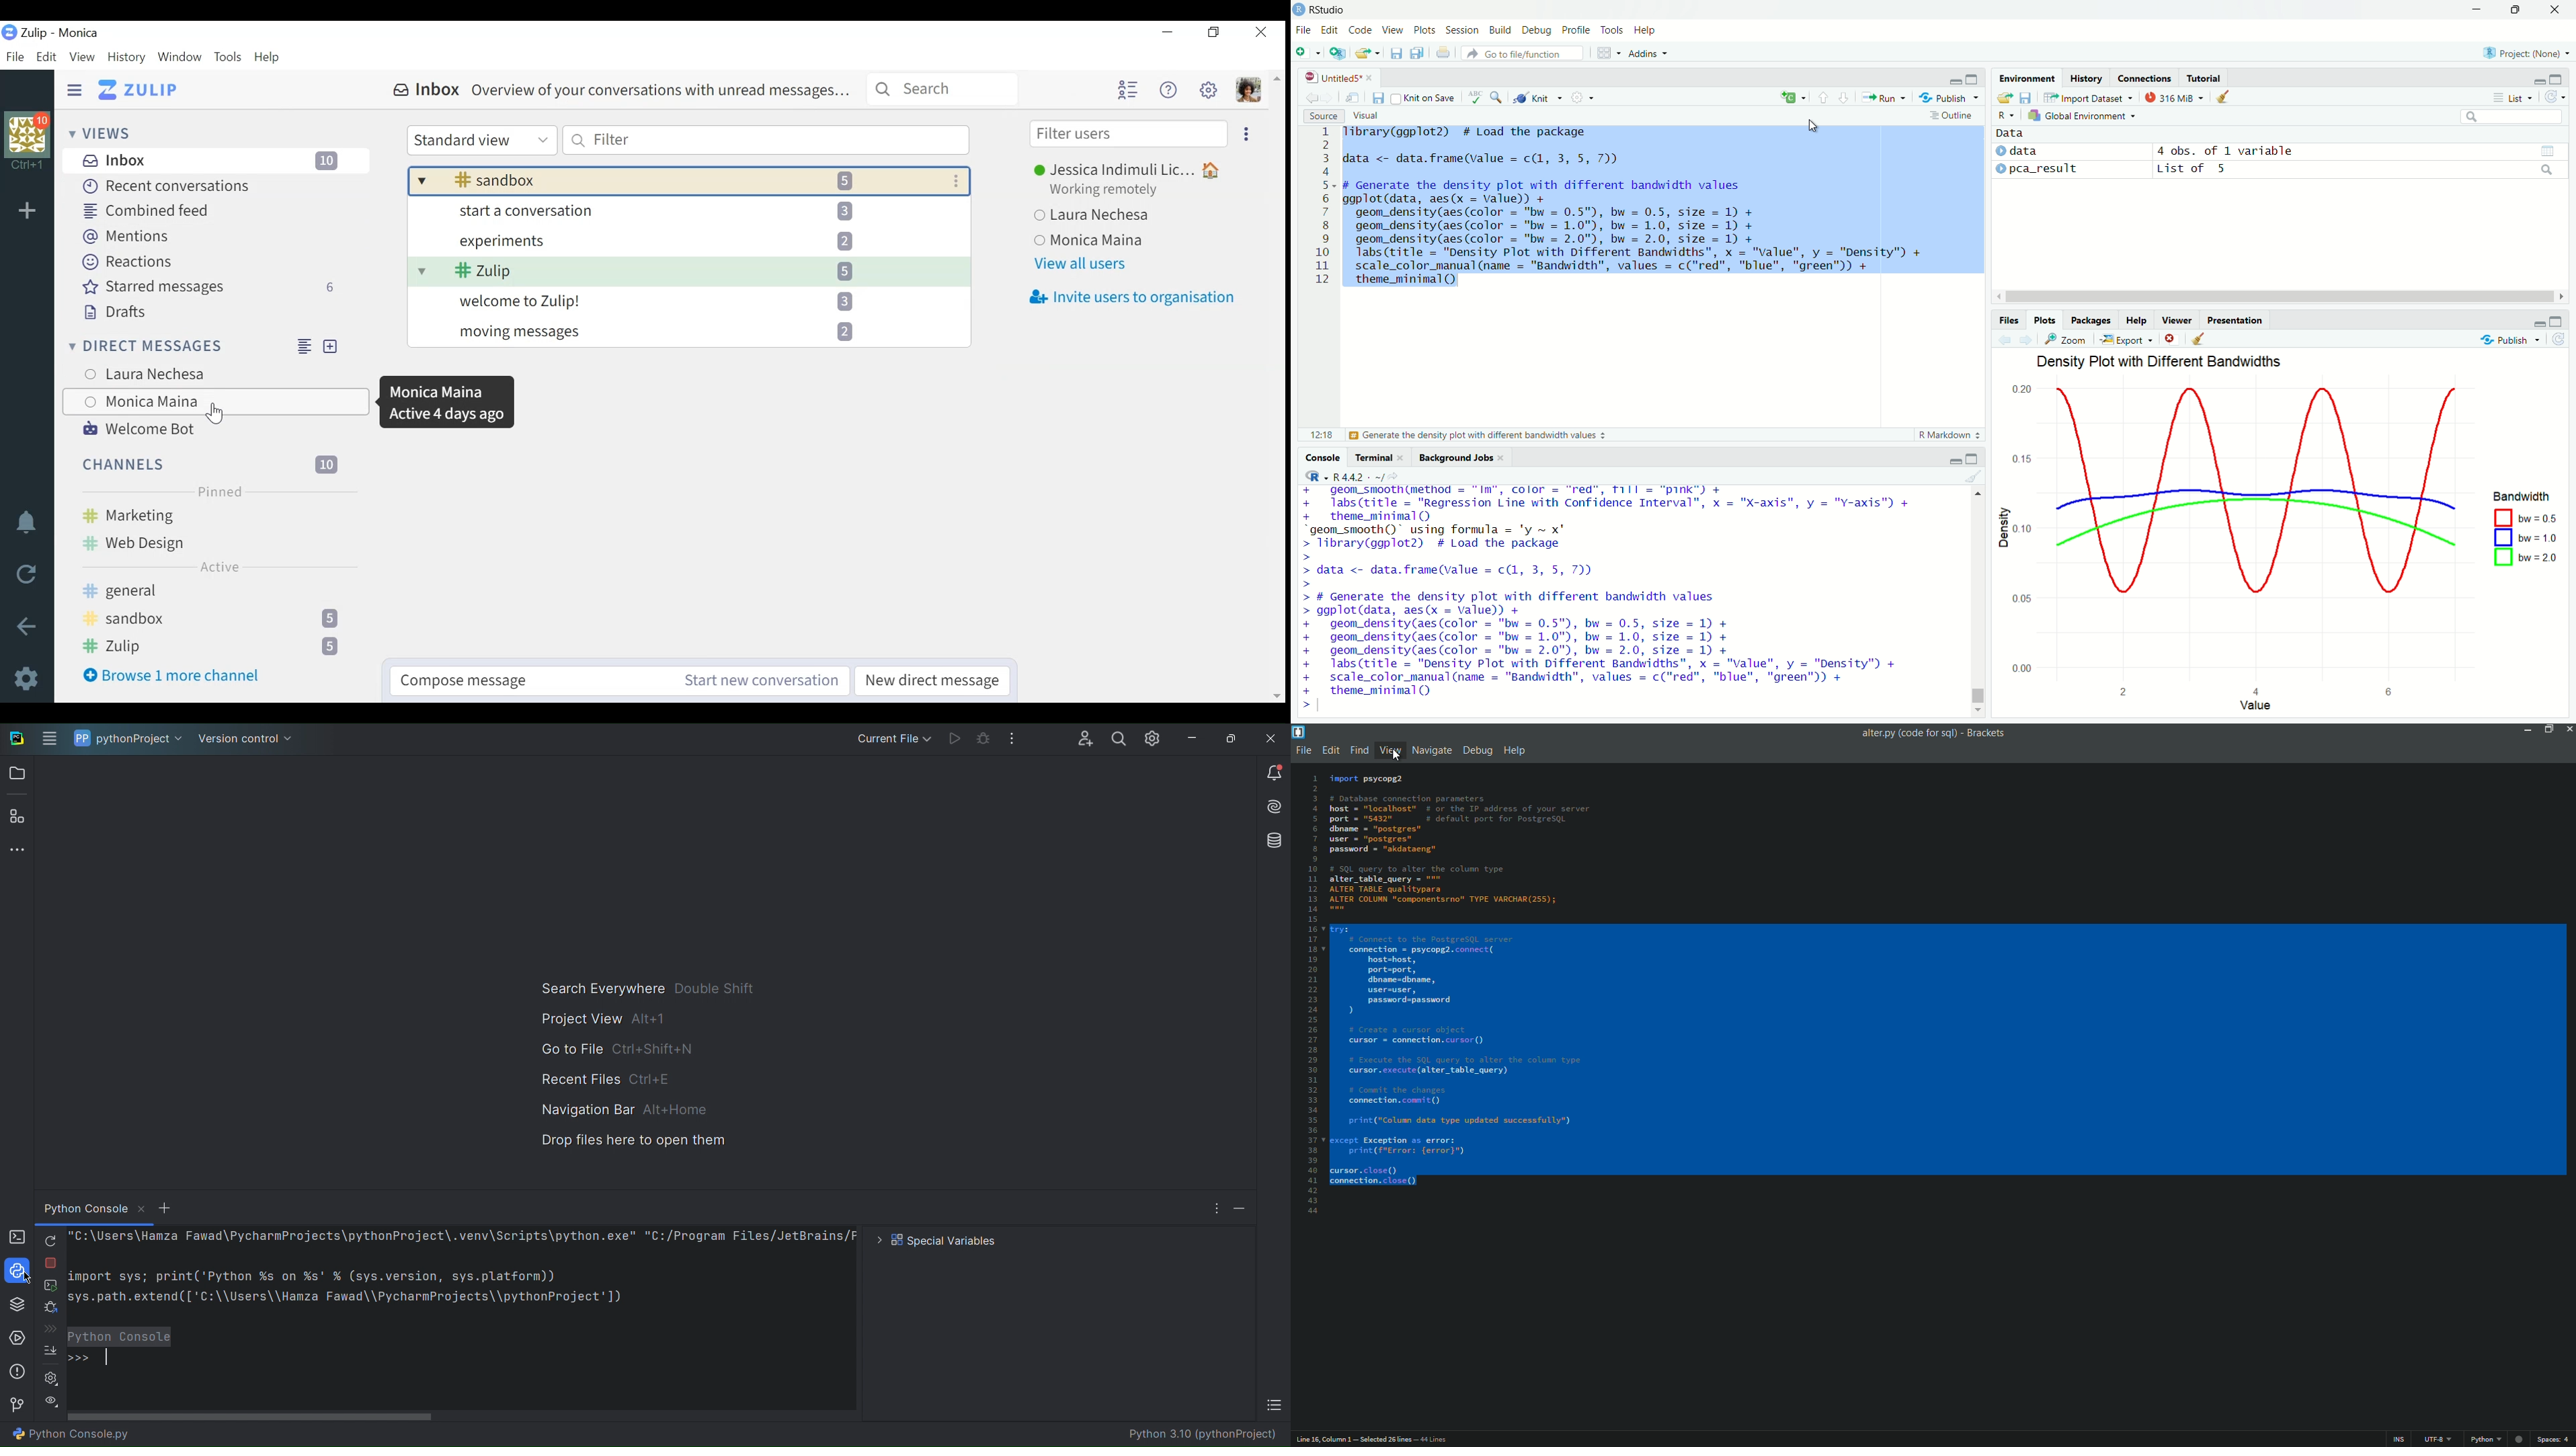  What do you see at coordinates (1401, 458) in the screenshot?
I see `close` at bounding box center [1401, 458].